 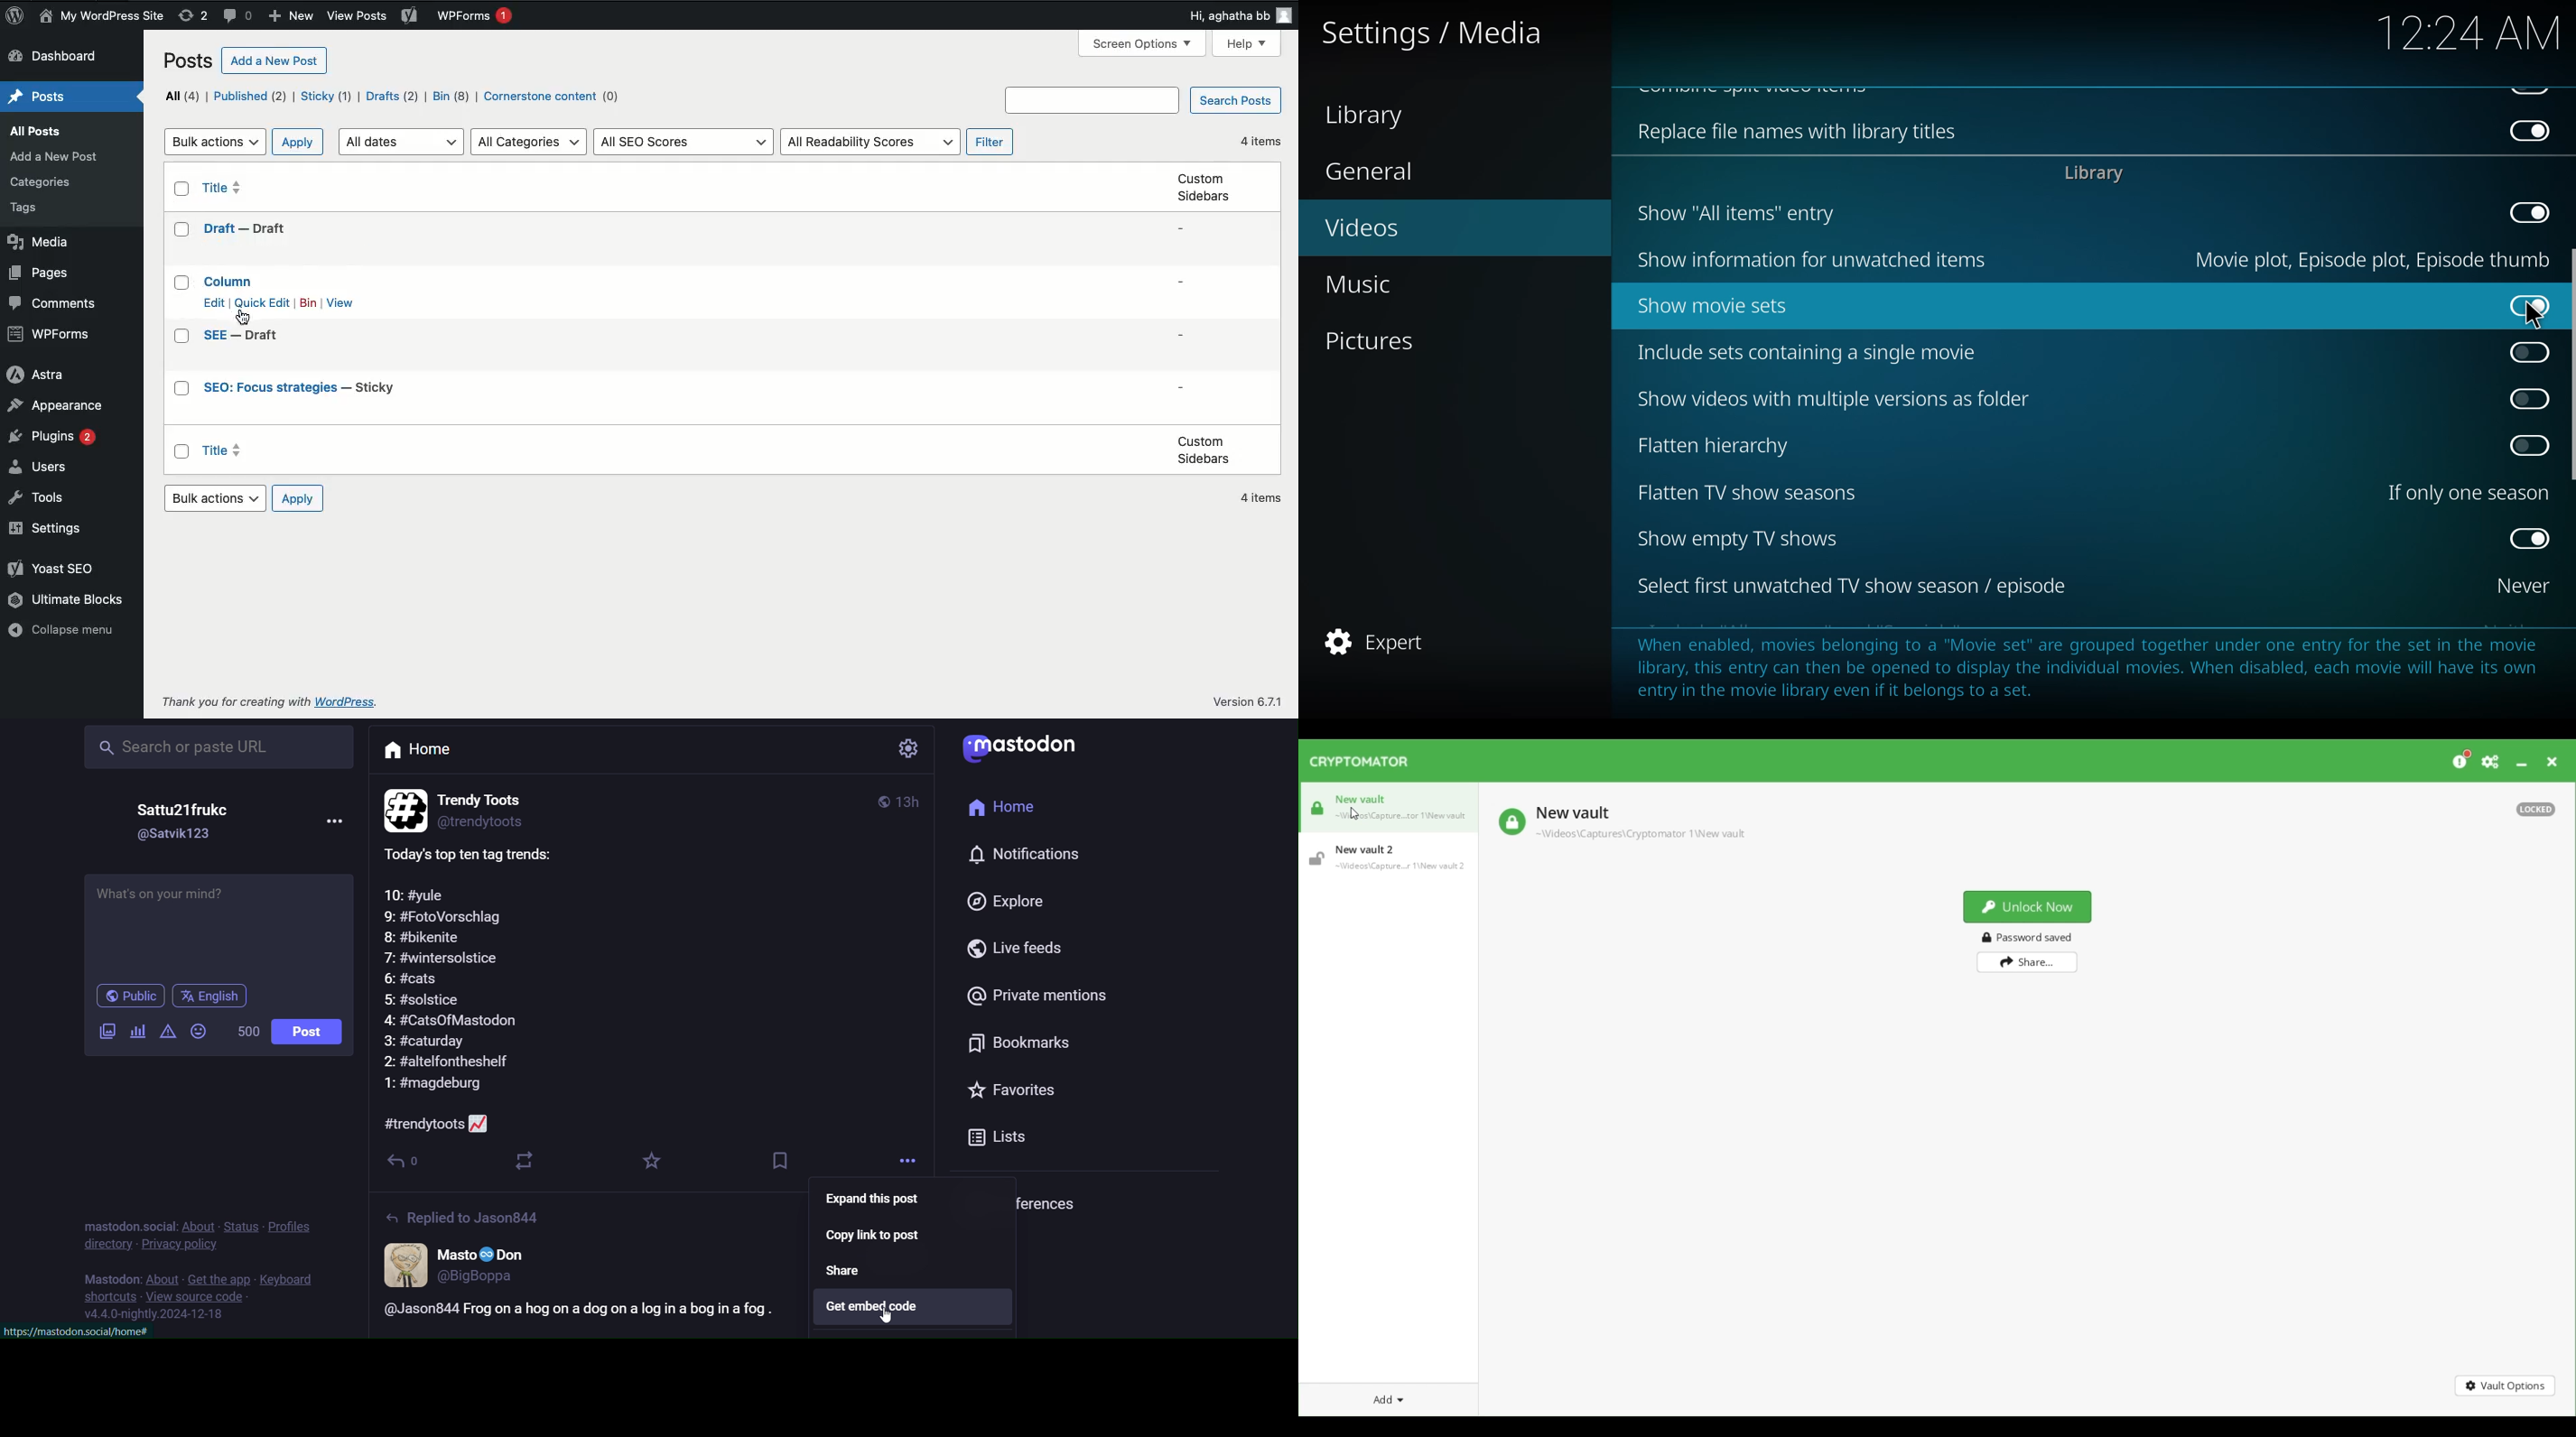 What do you see at coordinates (2536, 809) in the screenshot?
I see `Status of selected vault` at bounding box center [2536, 809].